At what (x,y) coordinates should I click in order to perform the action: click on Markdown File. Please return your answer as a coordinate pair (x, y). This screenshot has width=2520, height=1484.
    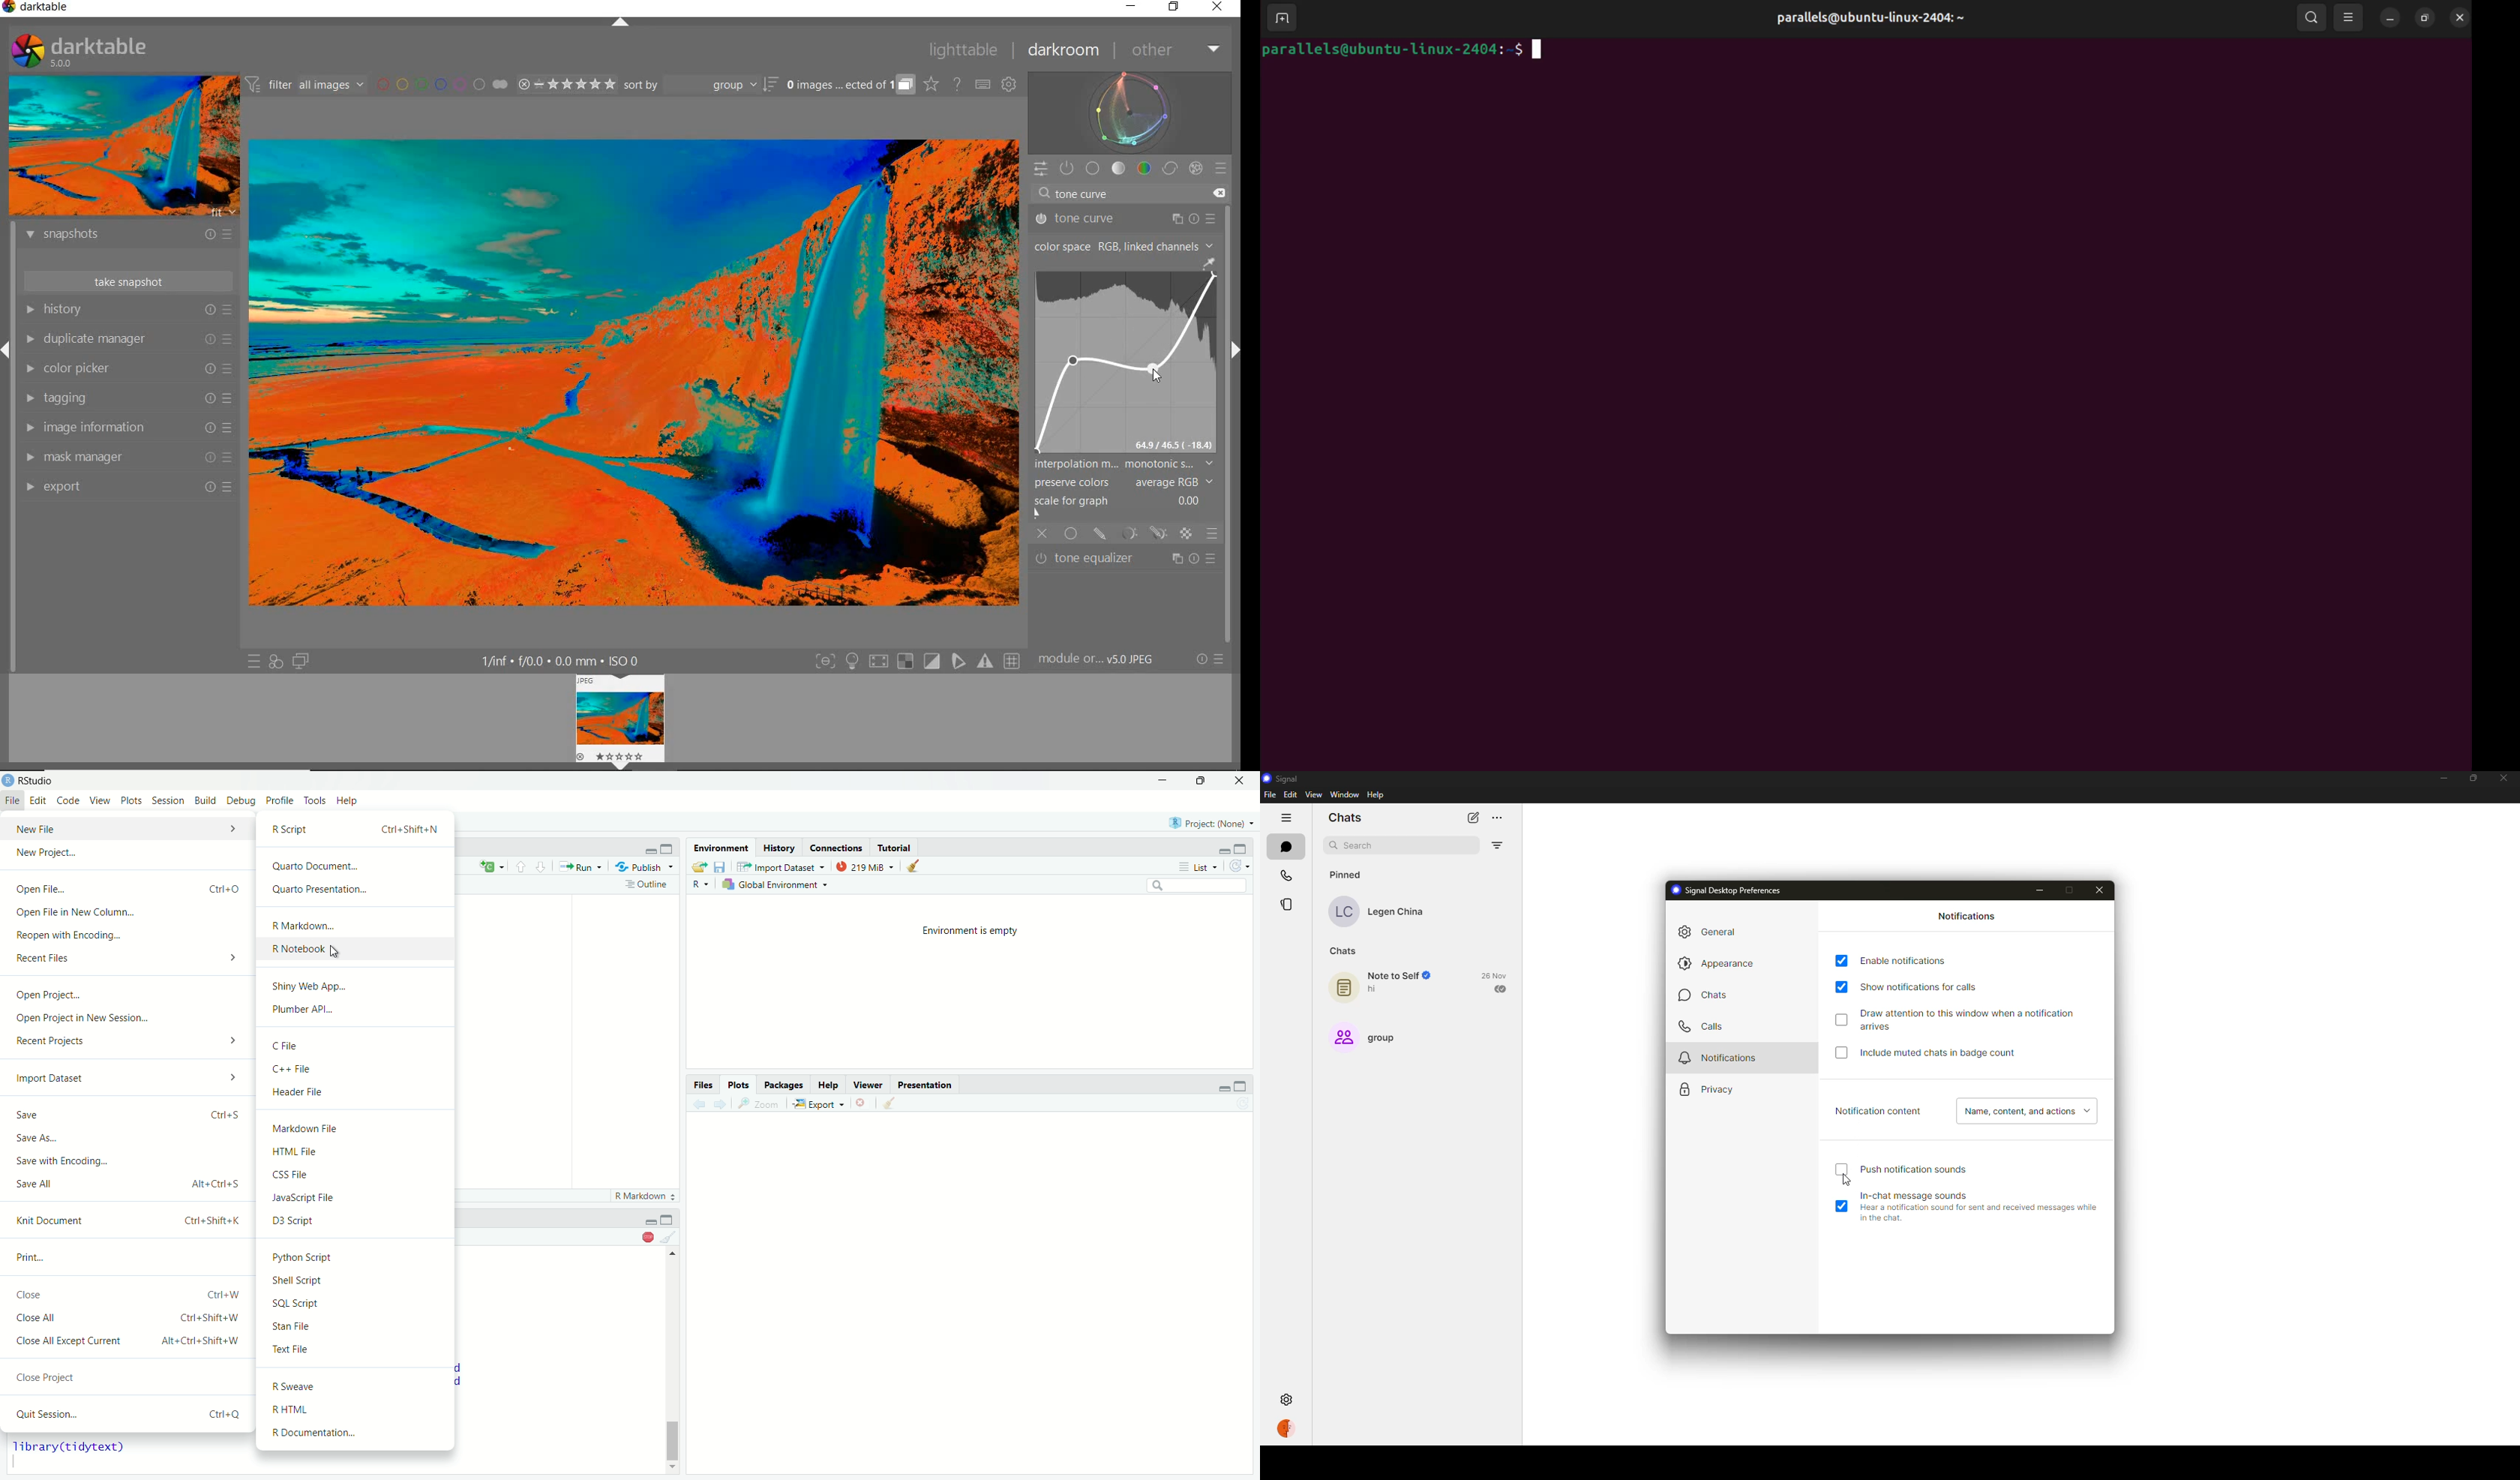
    Looking at the image, I should click on (358, 1127).